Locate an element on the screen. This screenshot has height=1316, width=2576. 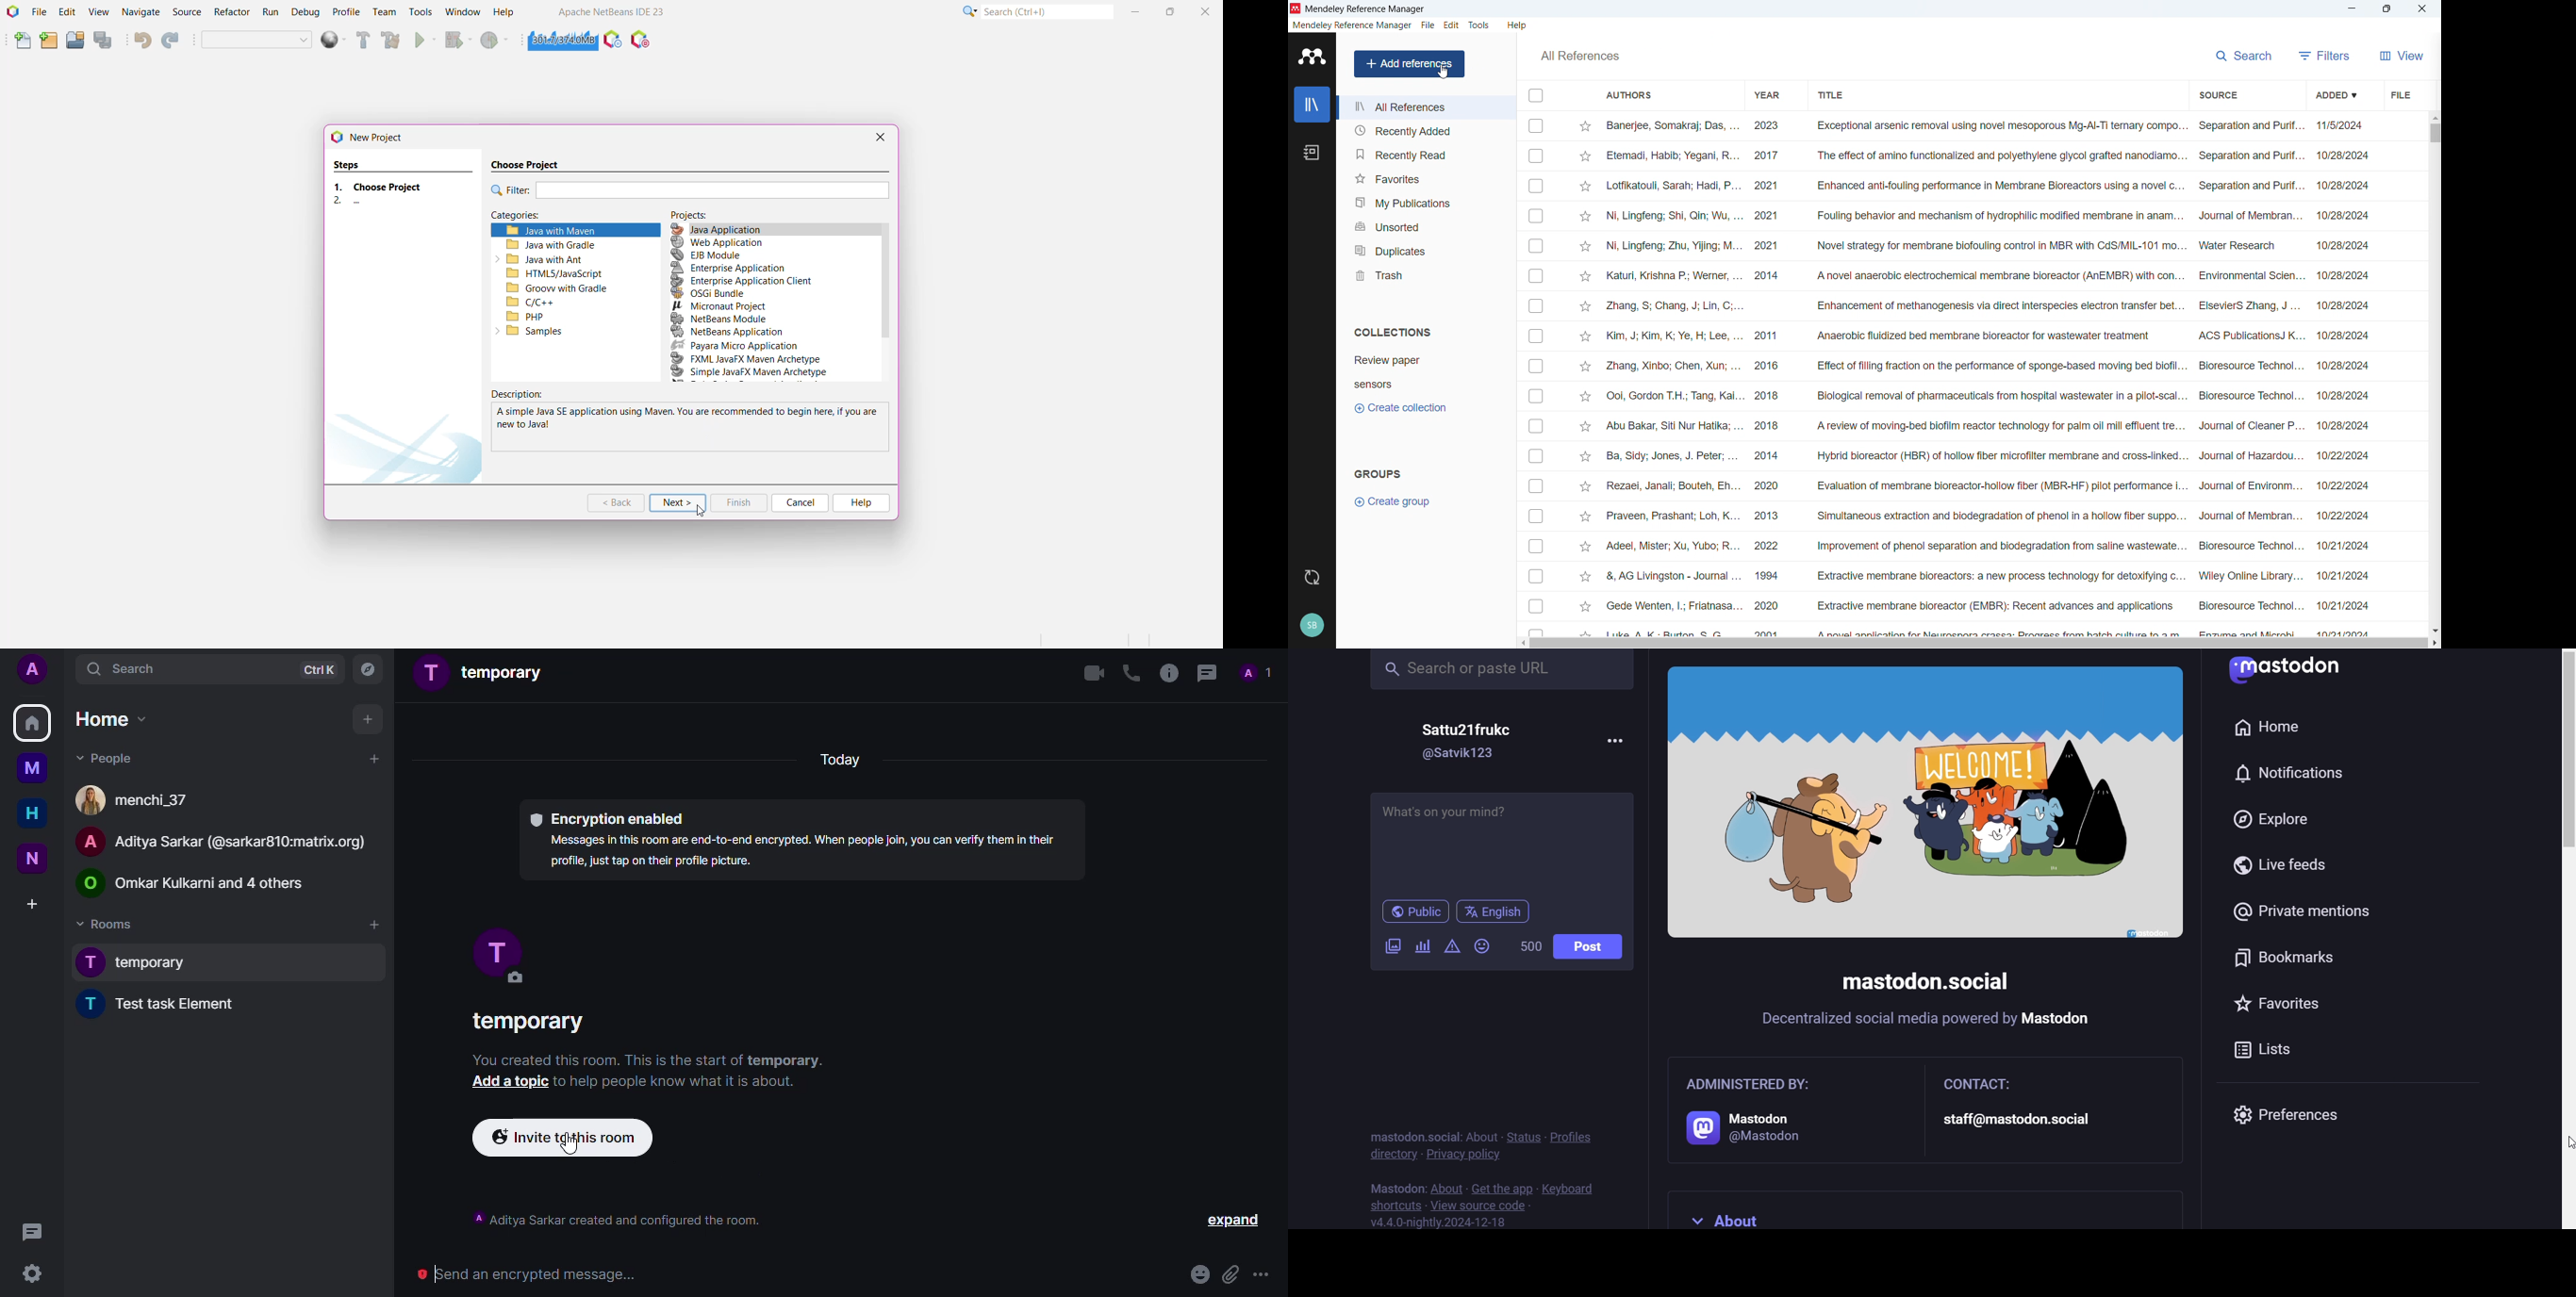
home is located at coordinates (26, 813).